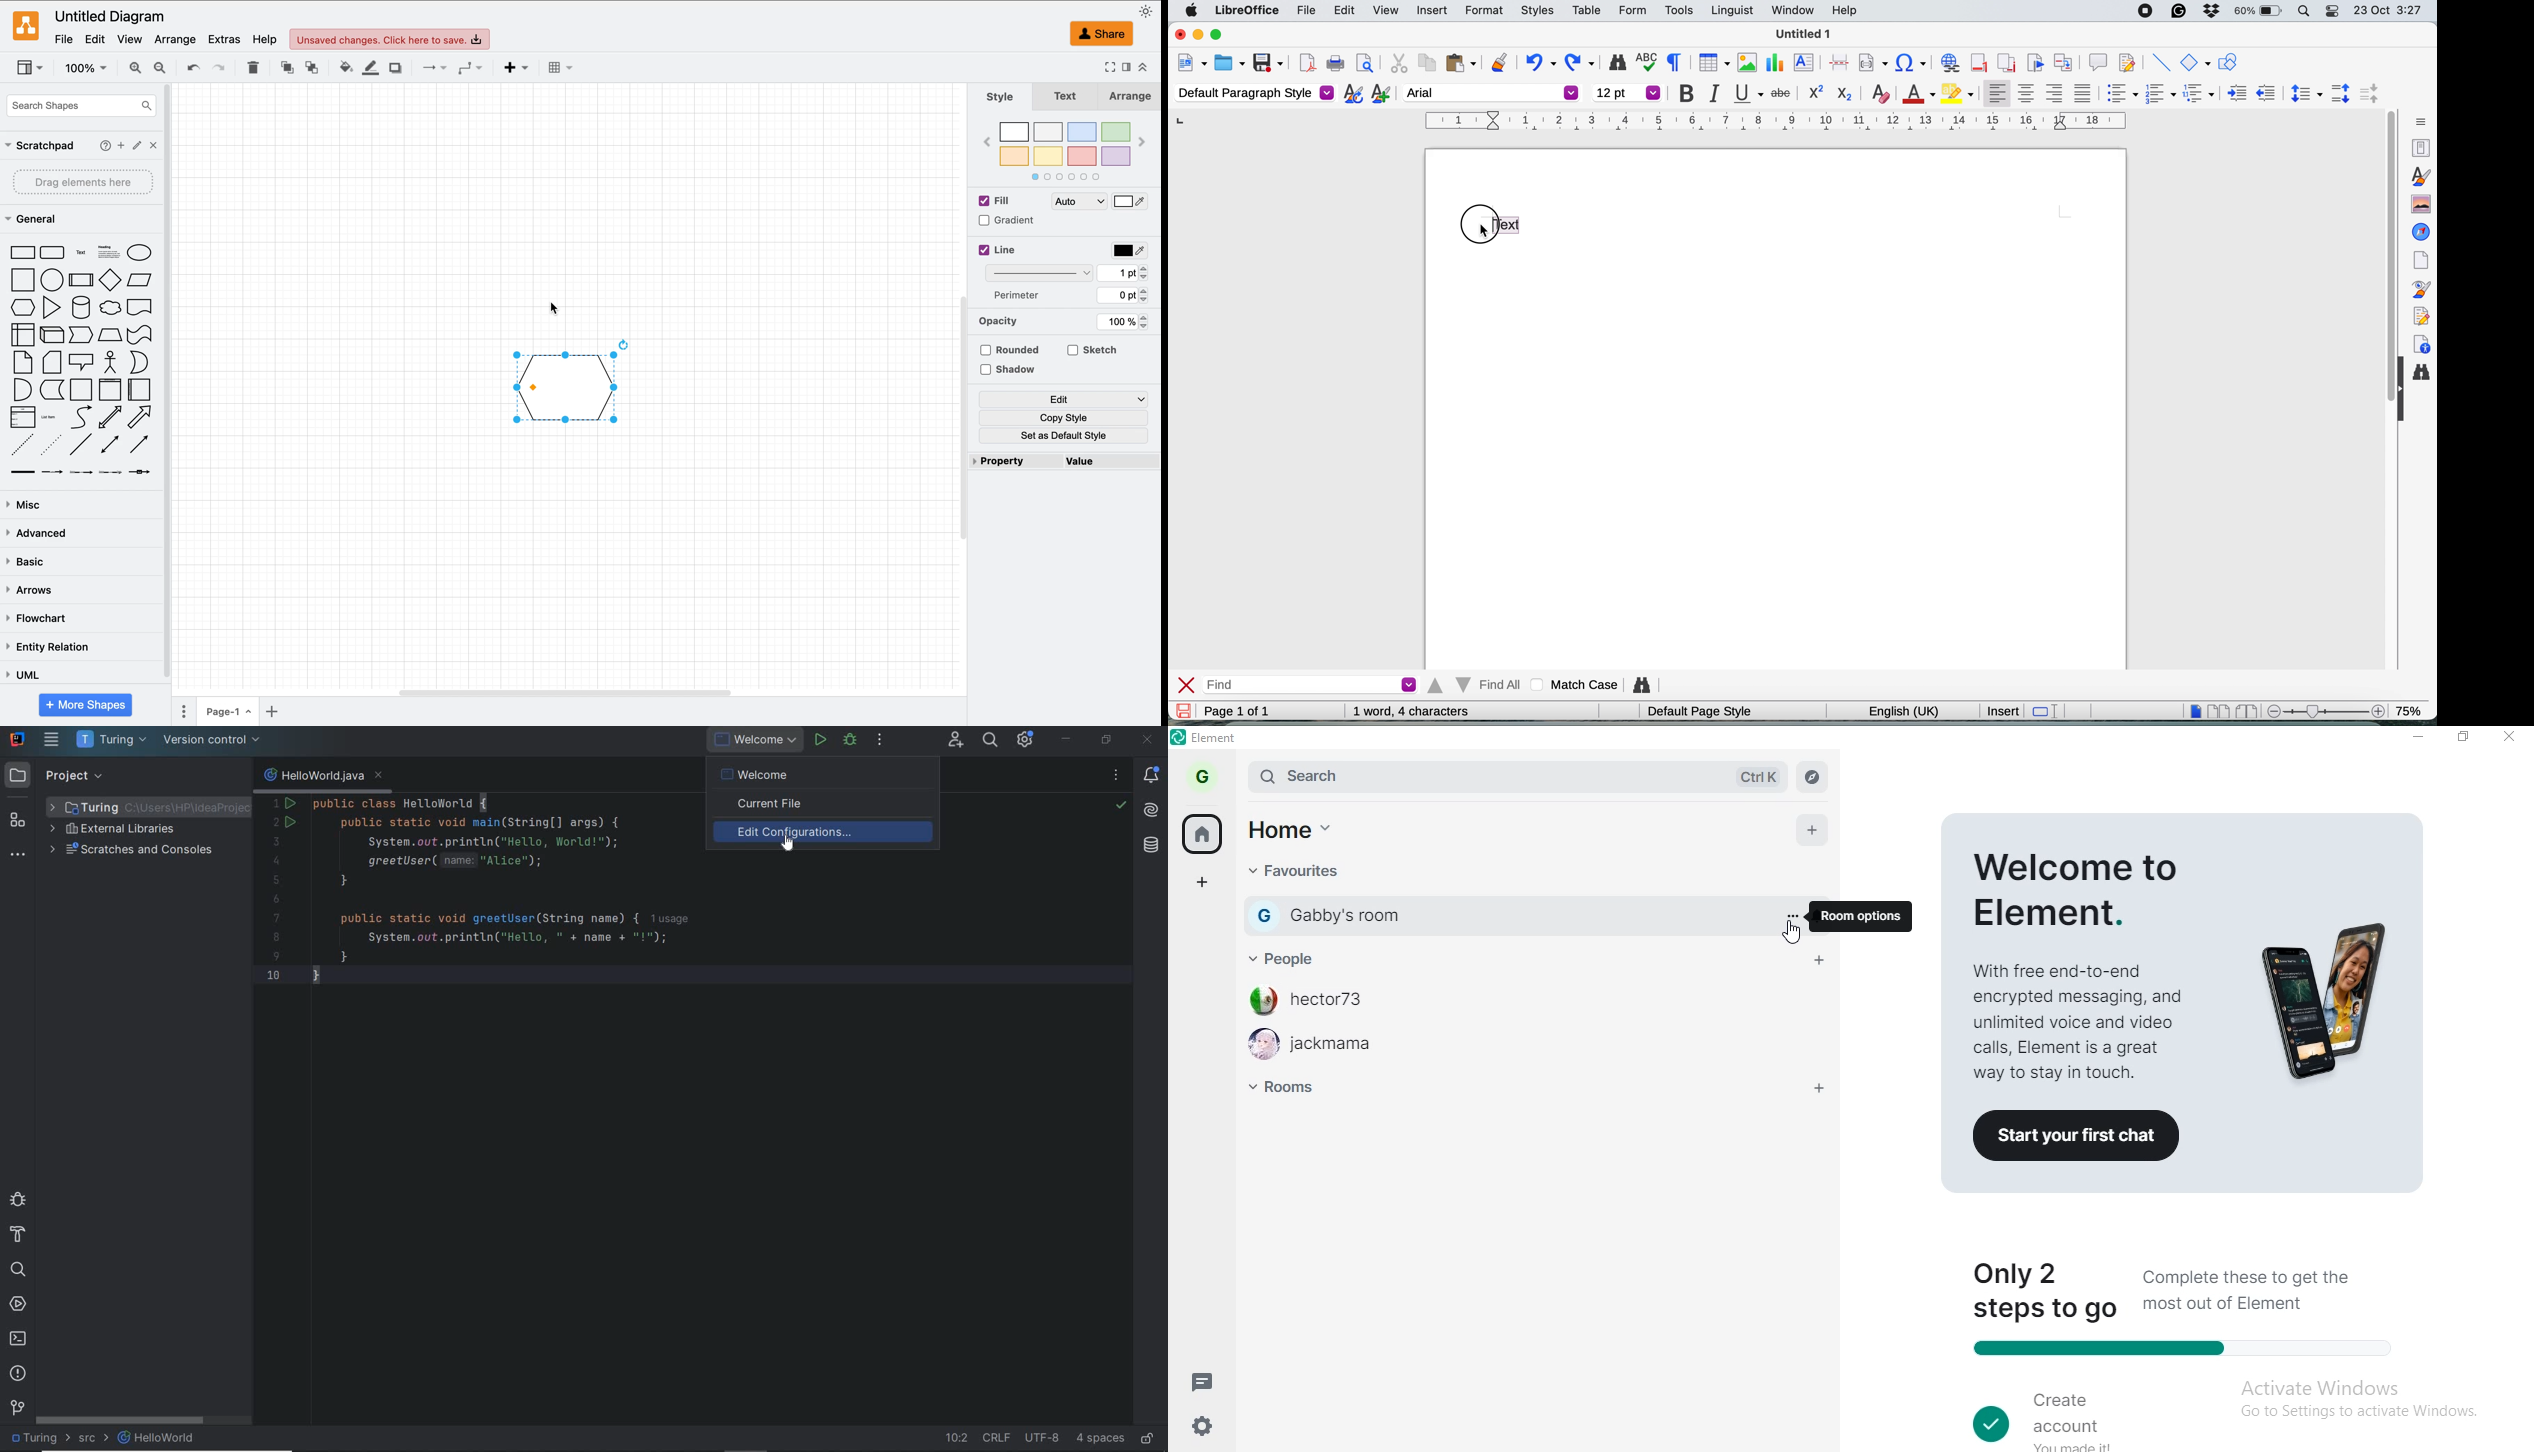  I want to click on connector with 2 labels, so click(78, 474).